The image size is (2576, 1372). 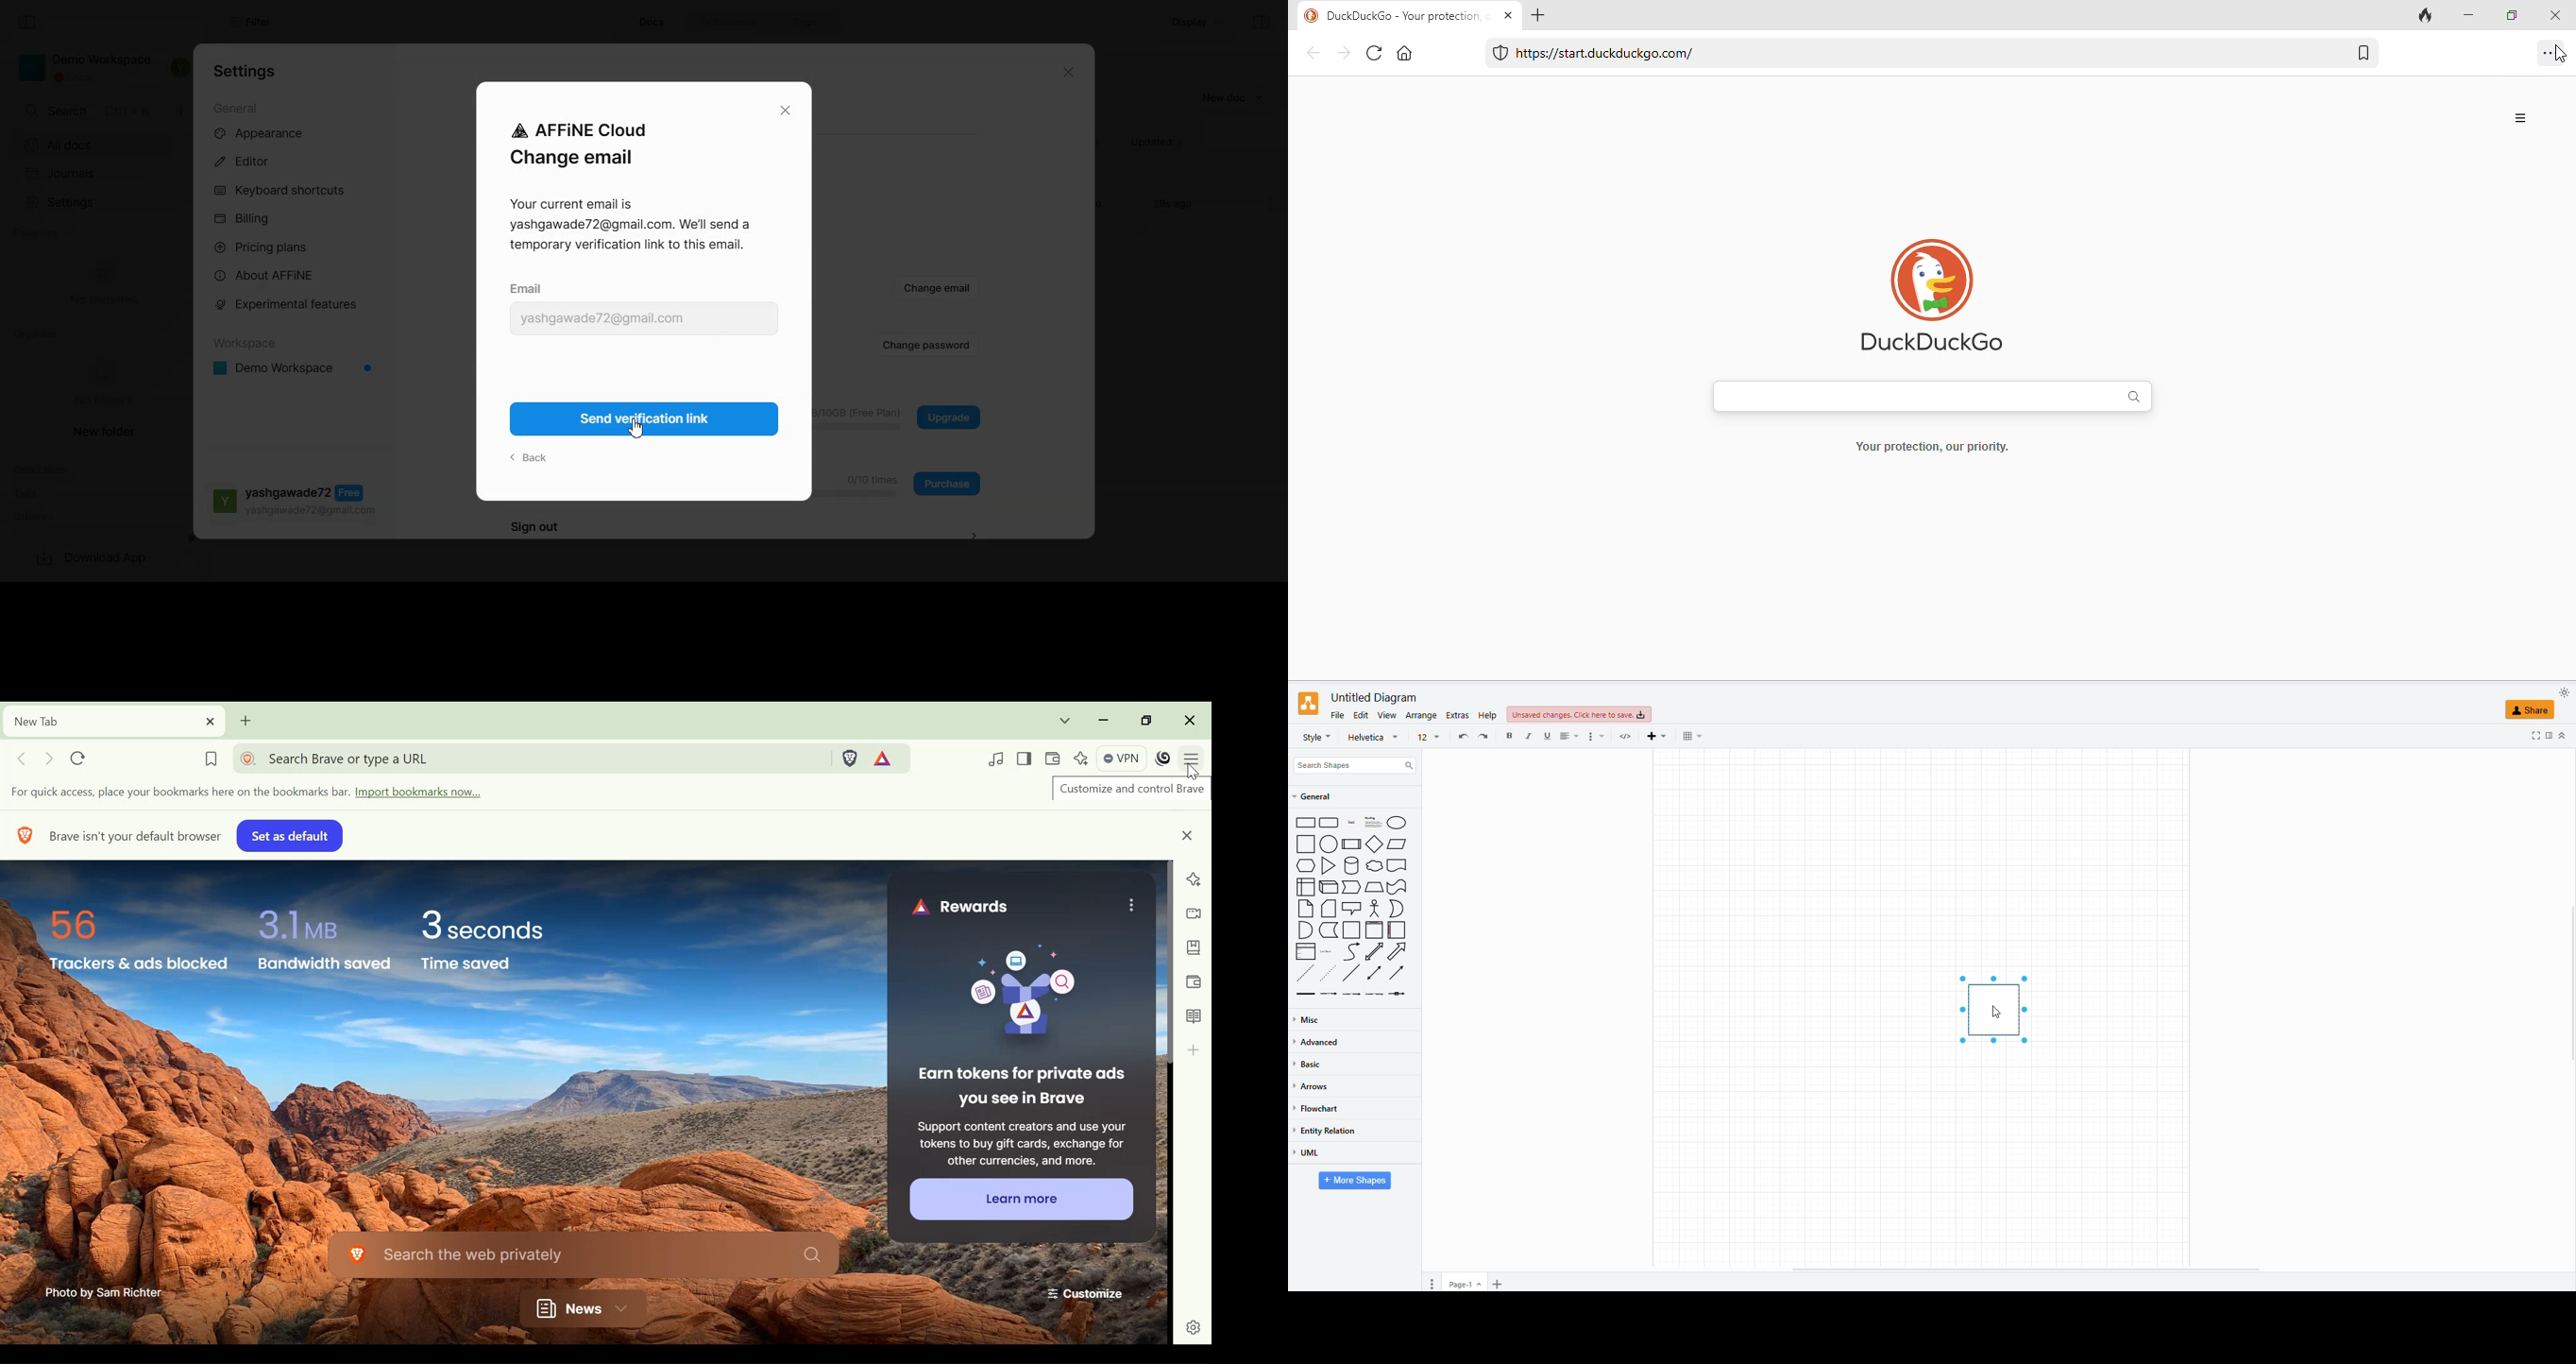 What do you see at coordinates (1191, 912) in the screenshot?
I see `Brave Talk` at bounding box center [1191, 912].